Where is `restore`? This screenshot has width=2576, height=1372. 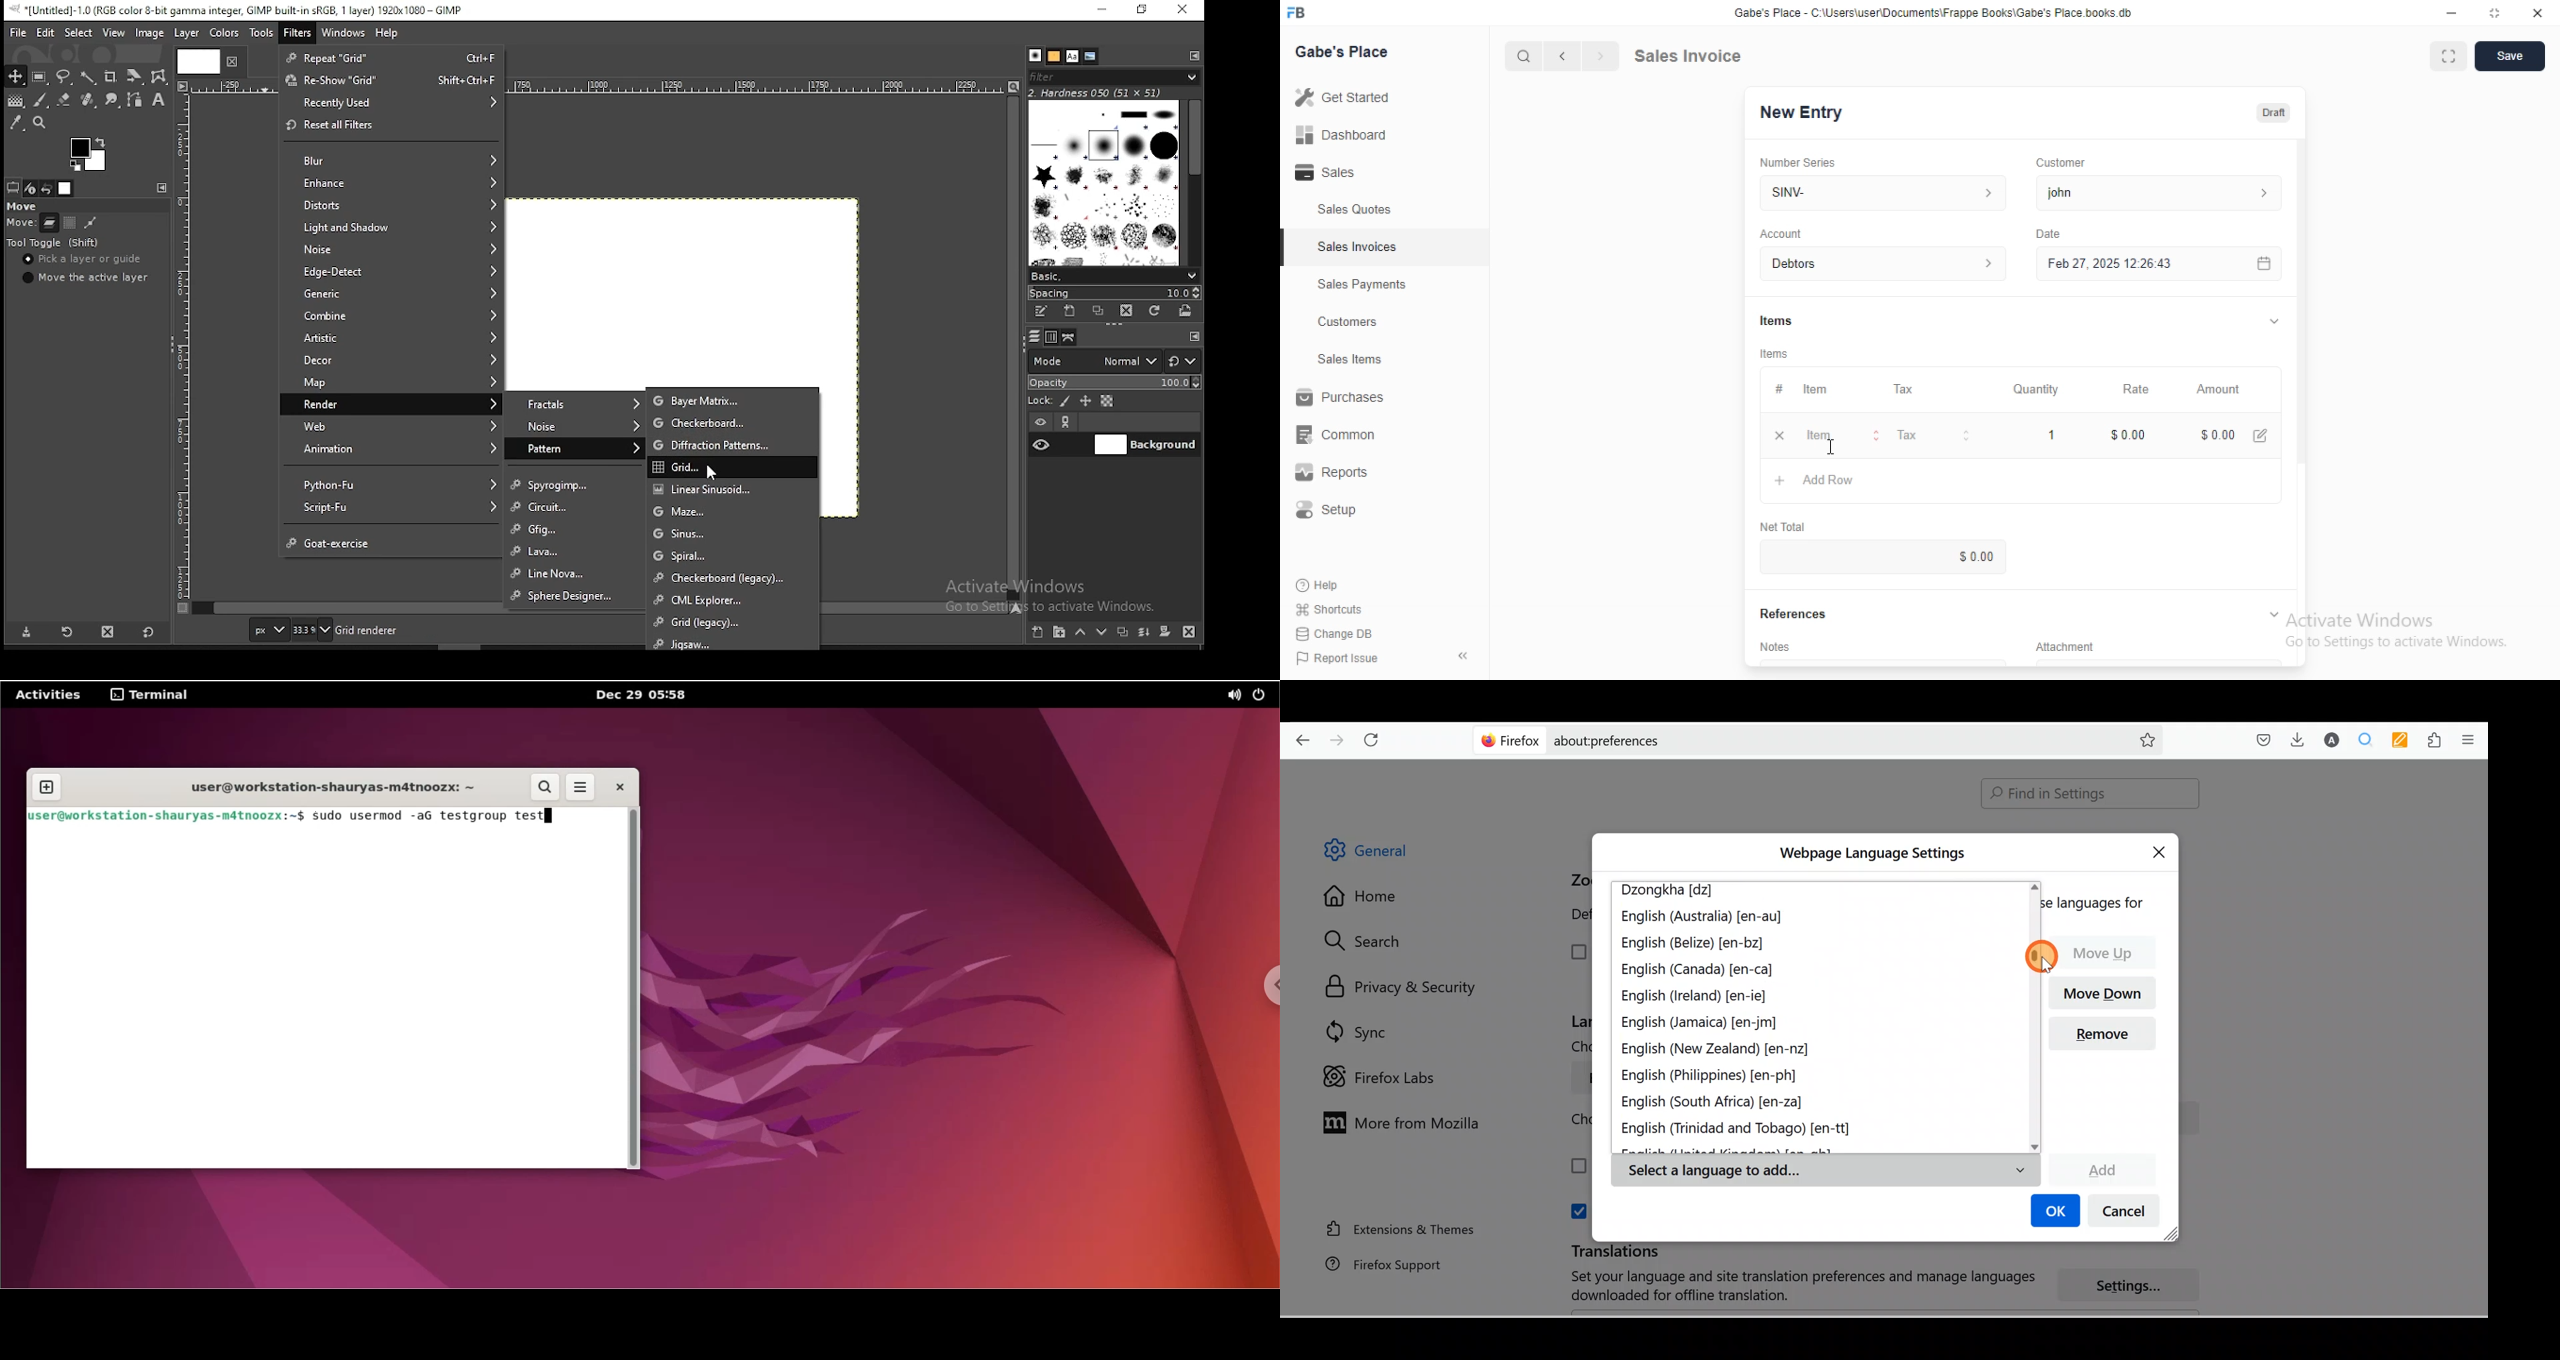
restore is located at coordinates (1146, 9).